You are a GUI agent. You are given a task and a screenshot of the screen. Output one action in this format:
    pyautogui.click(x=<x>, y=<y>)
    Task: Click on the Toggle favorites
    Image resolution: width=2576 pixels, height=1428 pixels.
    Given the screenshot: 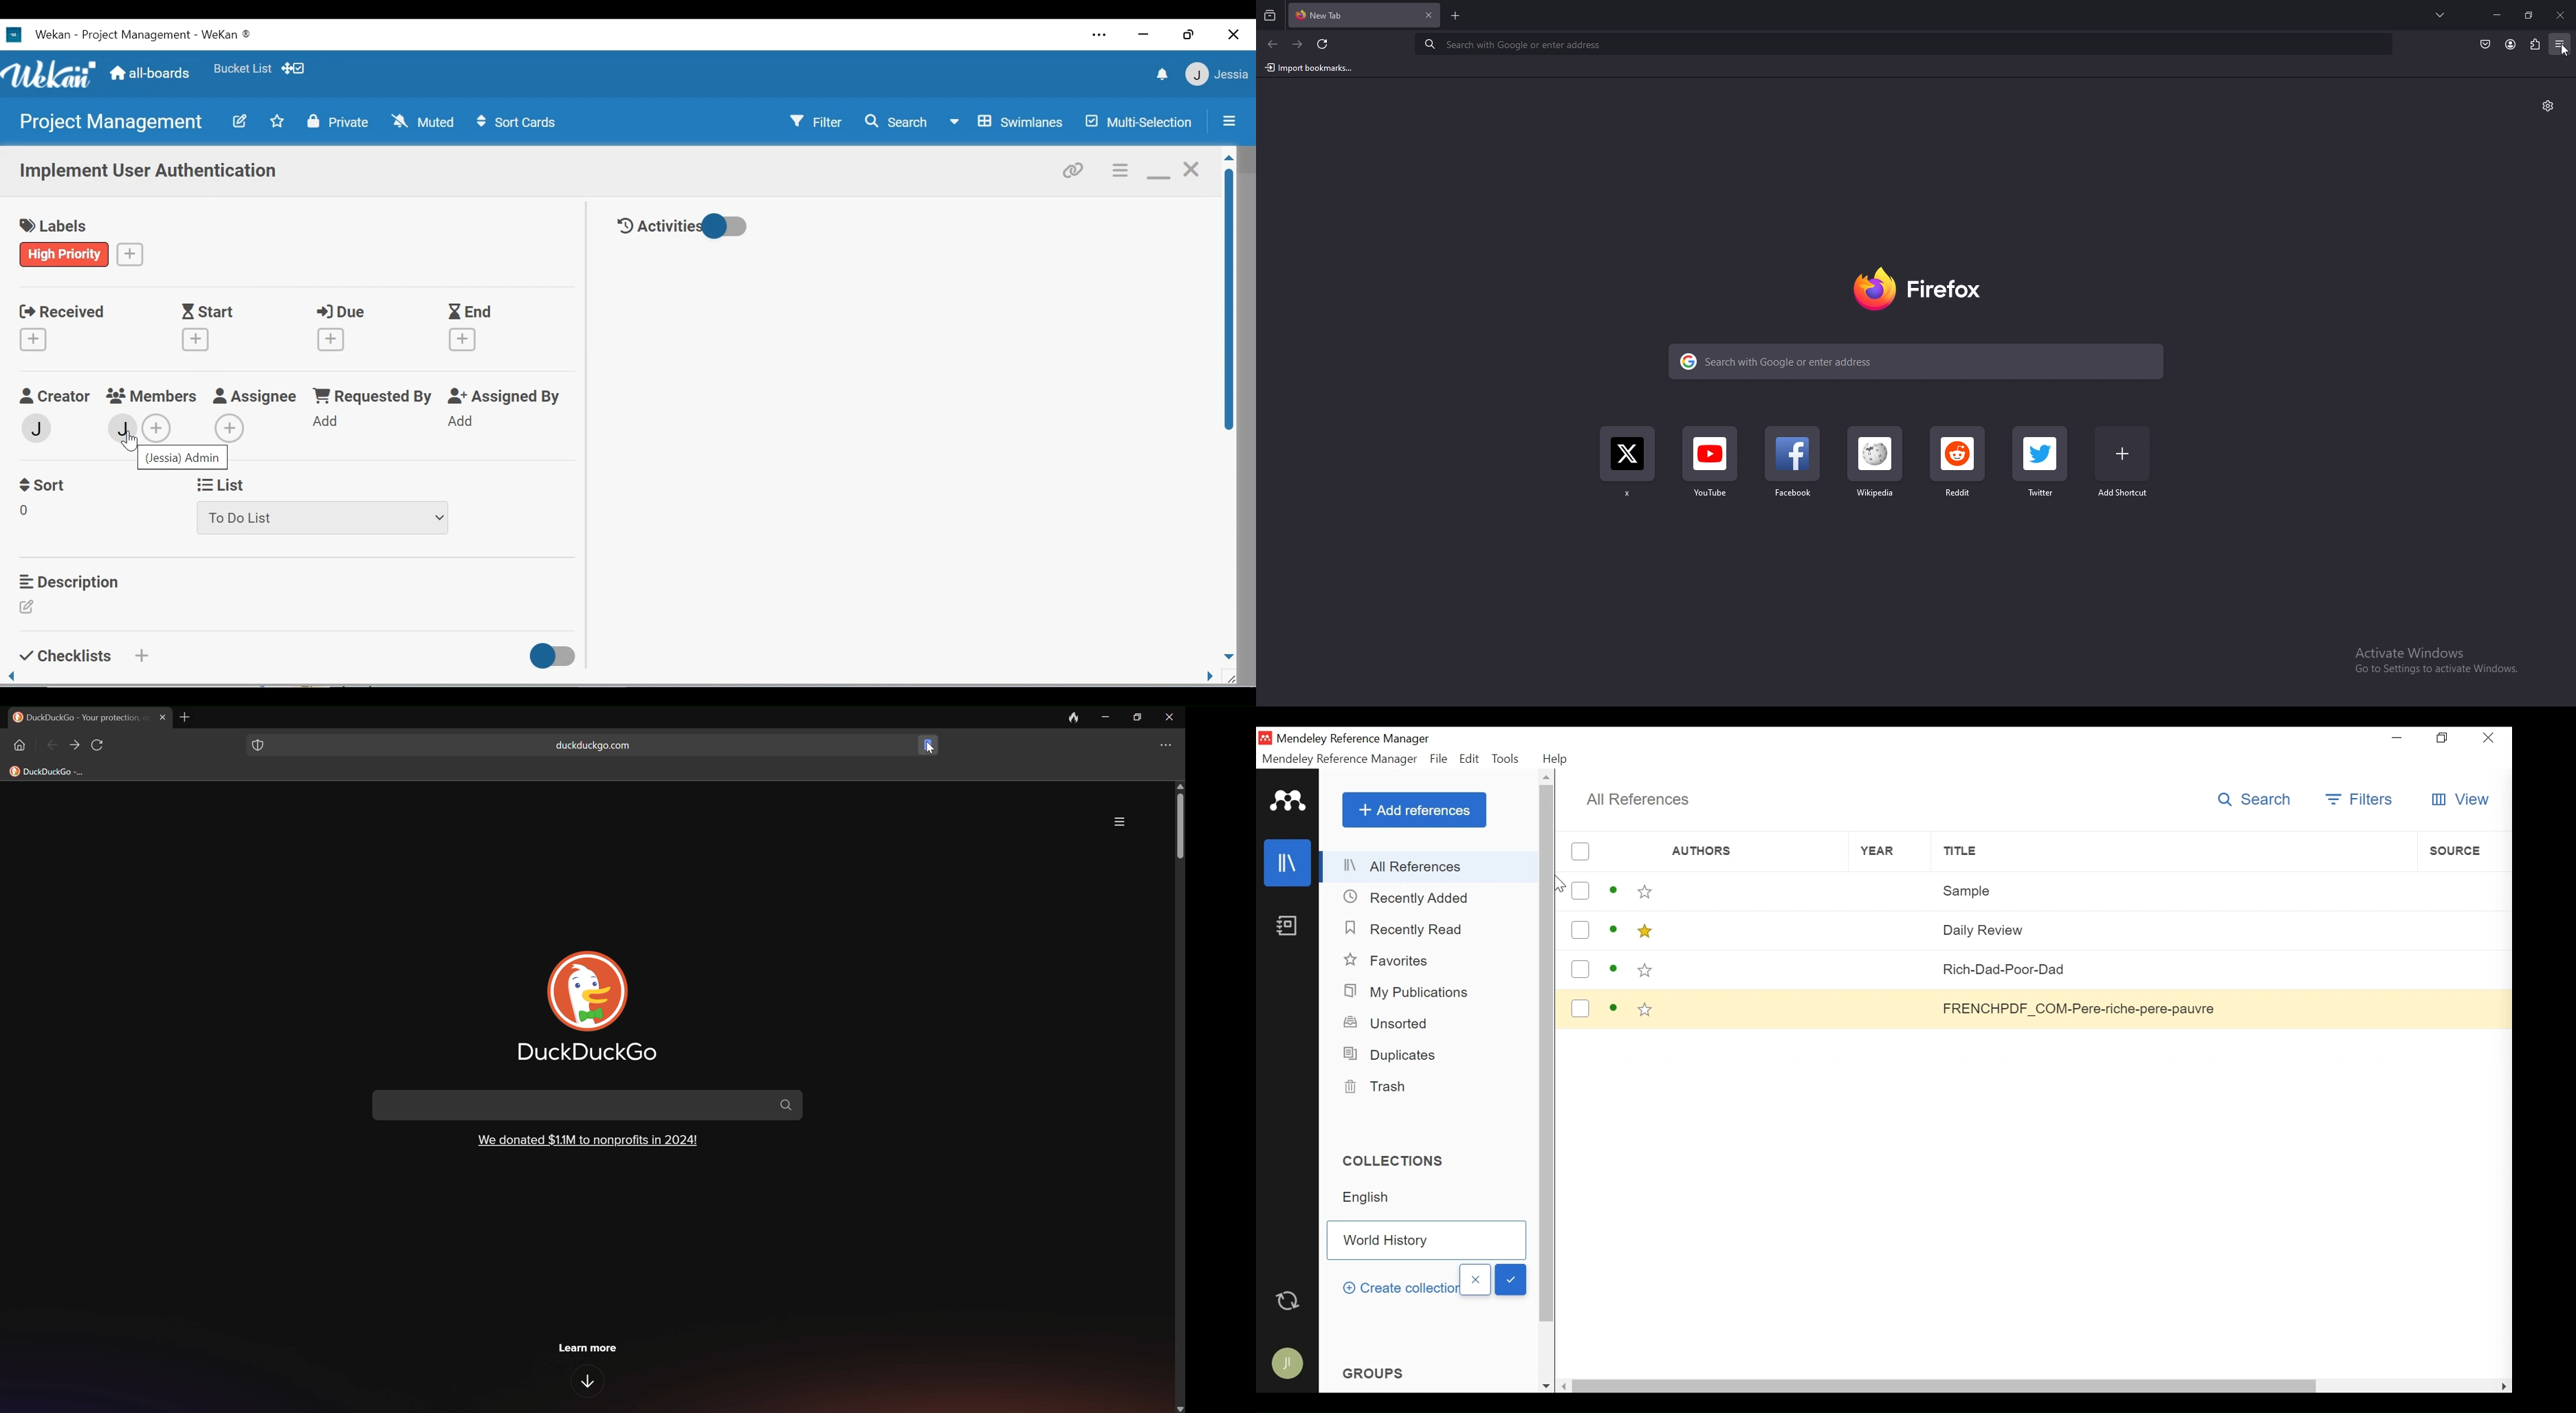 What is the action you would take?
    pyautogui.click(x=1643, y=932)
    